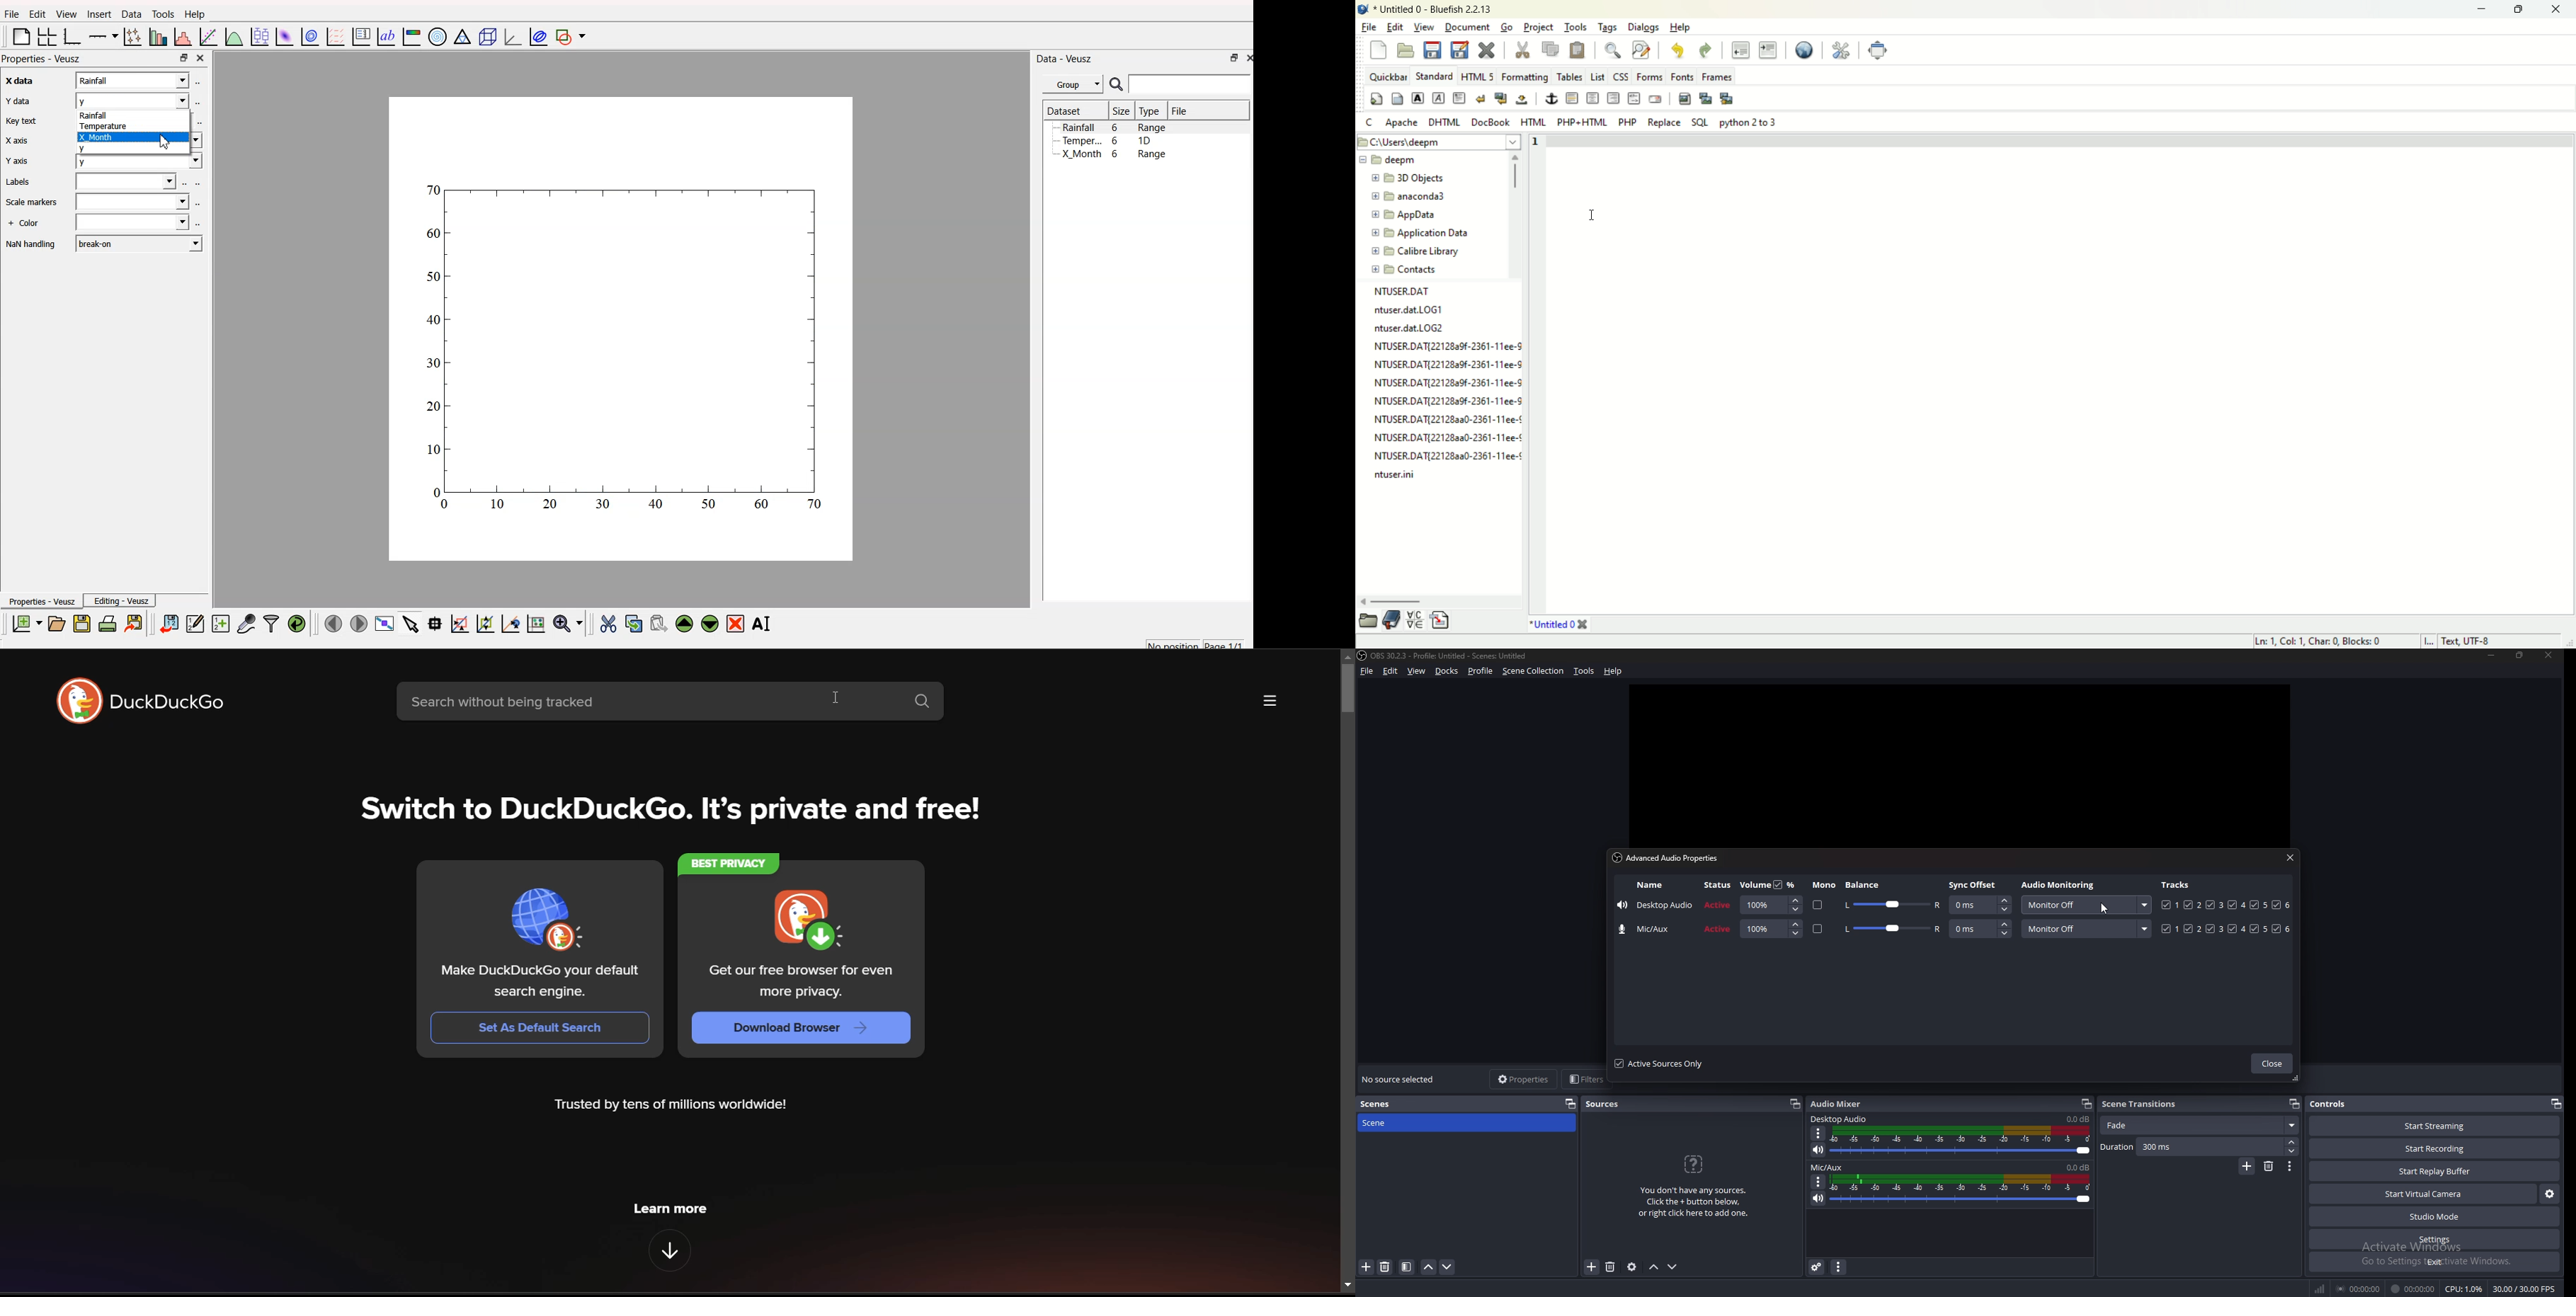 The image size is (2576, 1316). Describe the element at coordinates (1680, 78) in the screenshot. I see `fonts` at that location.